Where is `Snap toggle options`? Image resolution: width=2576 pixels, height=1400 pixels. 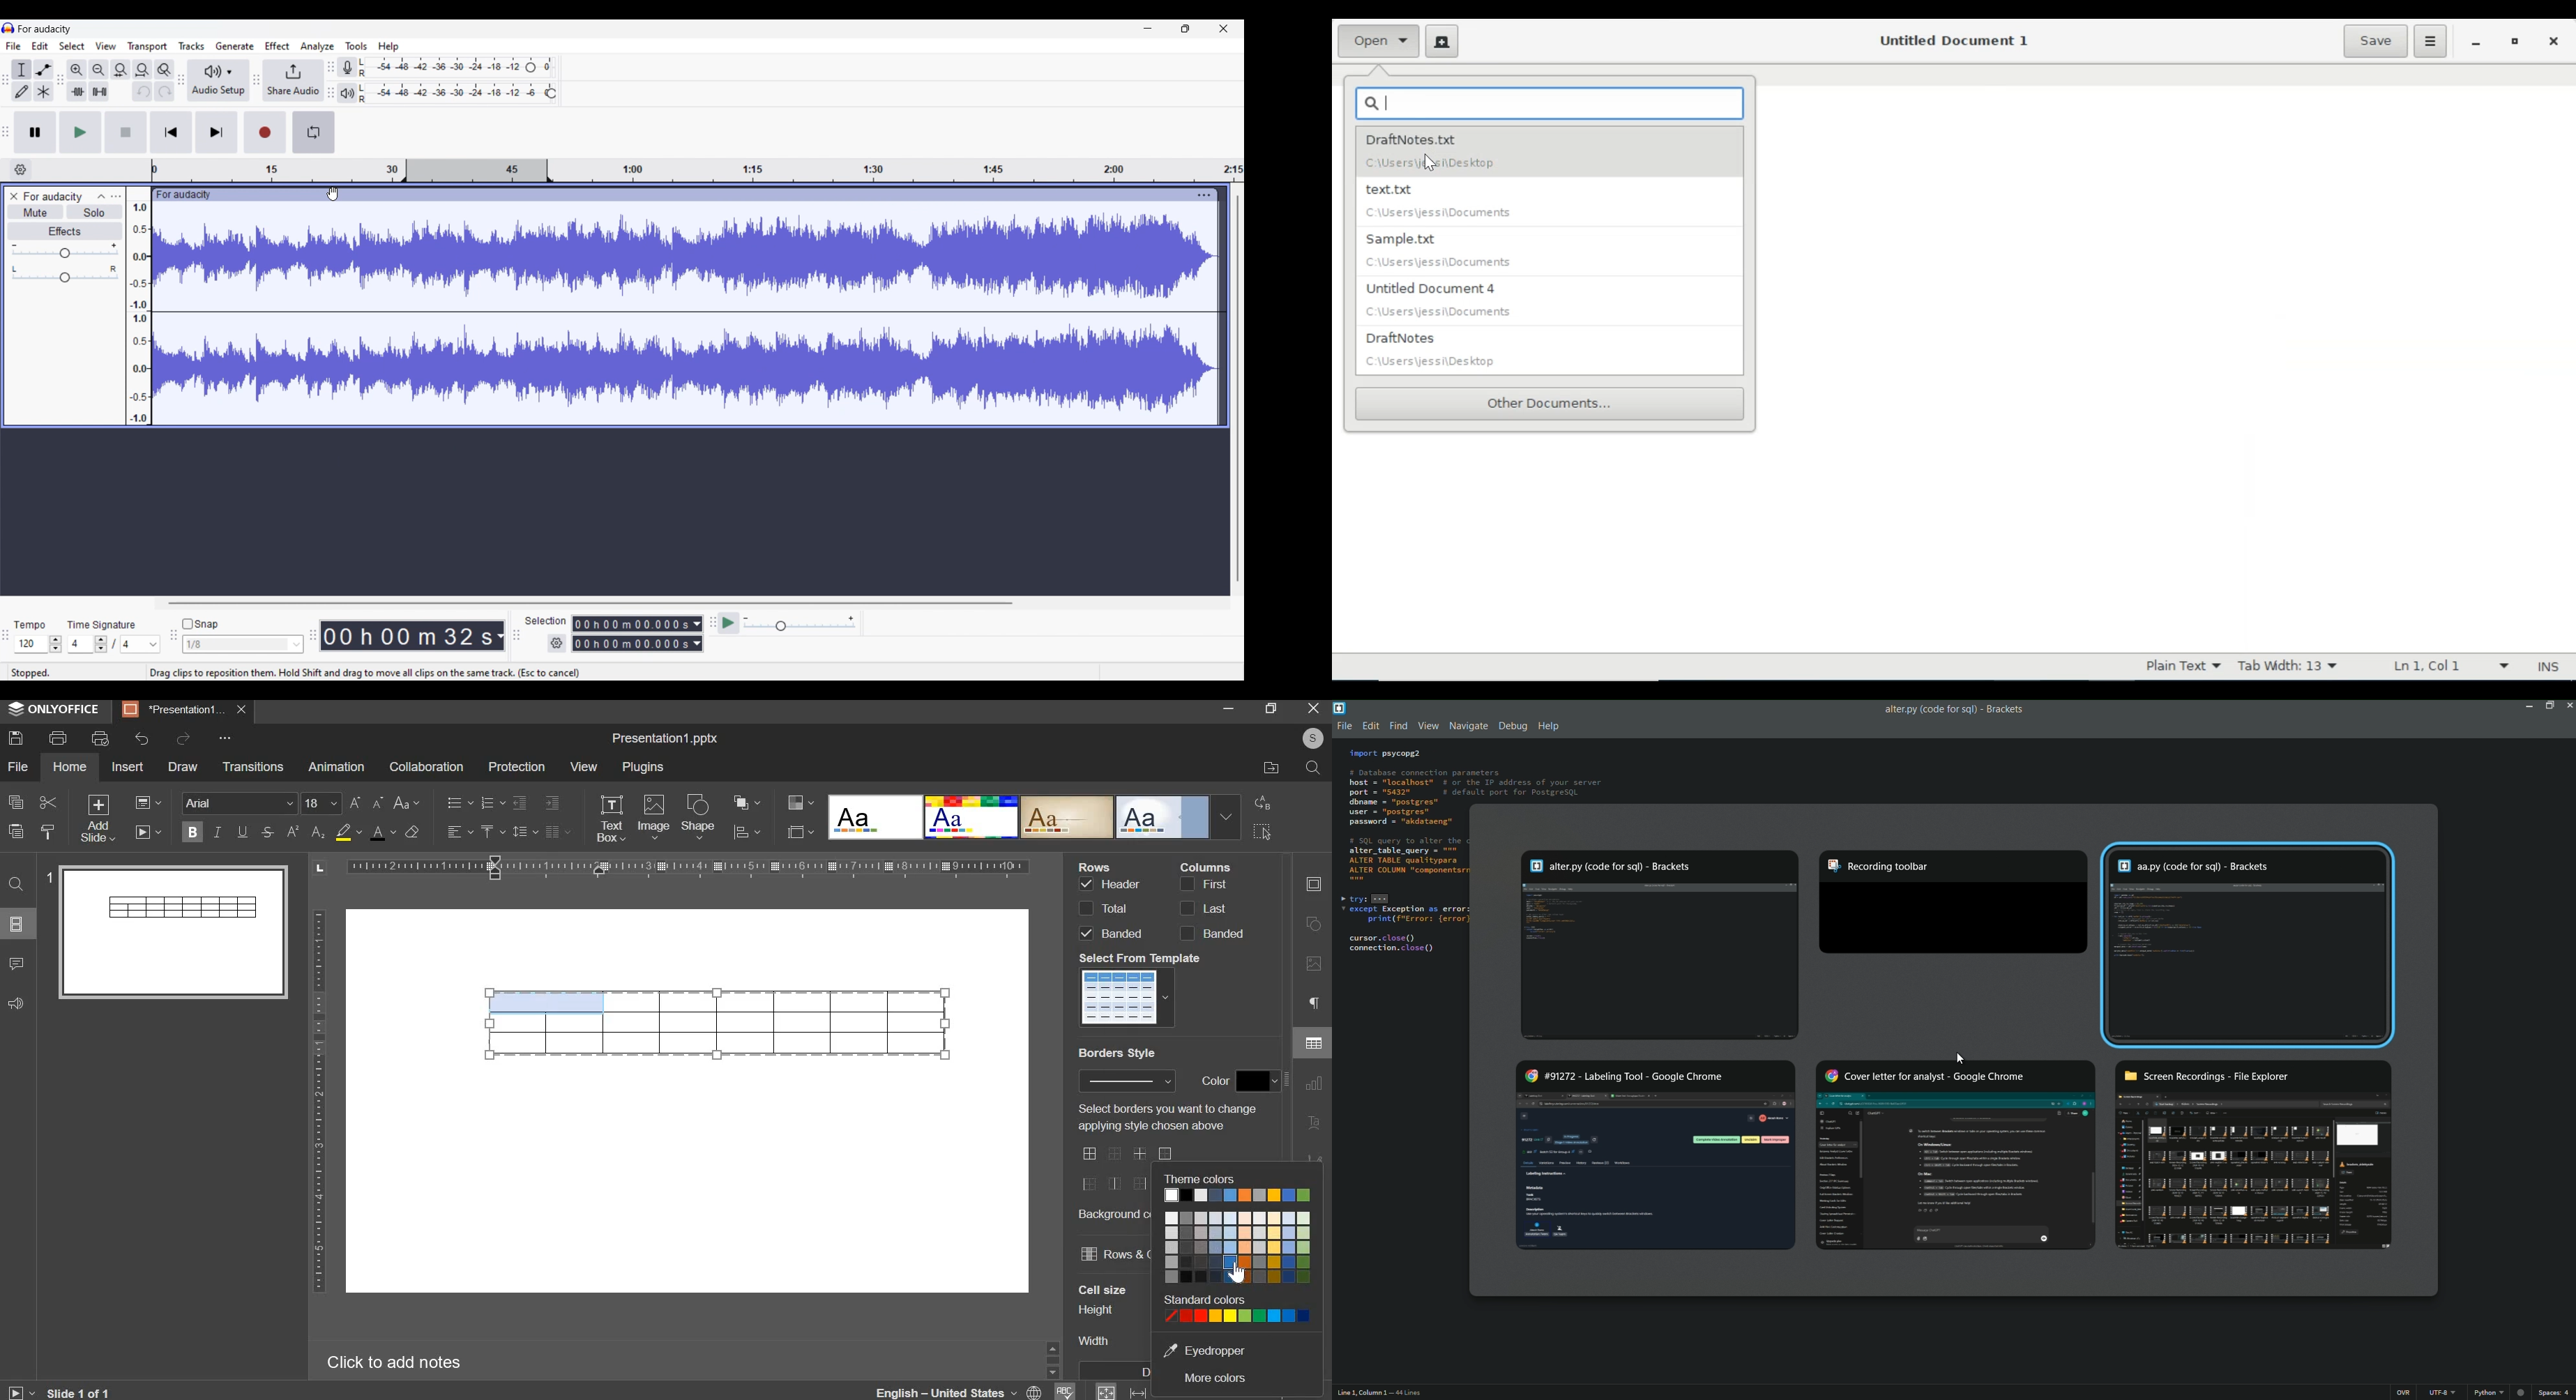 Snap toggle options is located at coordinates (242, 644).